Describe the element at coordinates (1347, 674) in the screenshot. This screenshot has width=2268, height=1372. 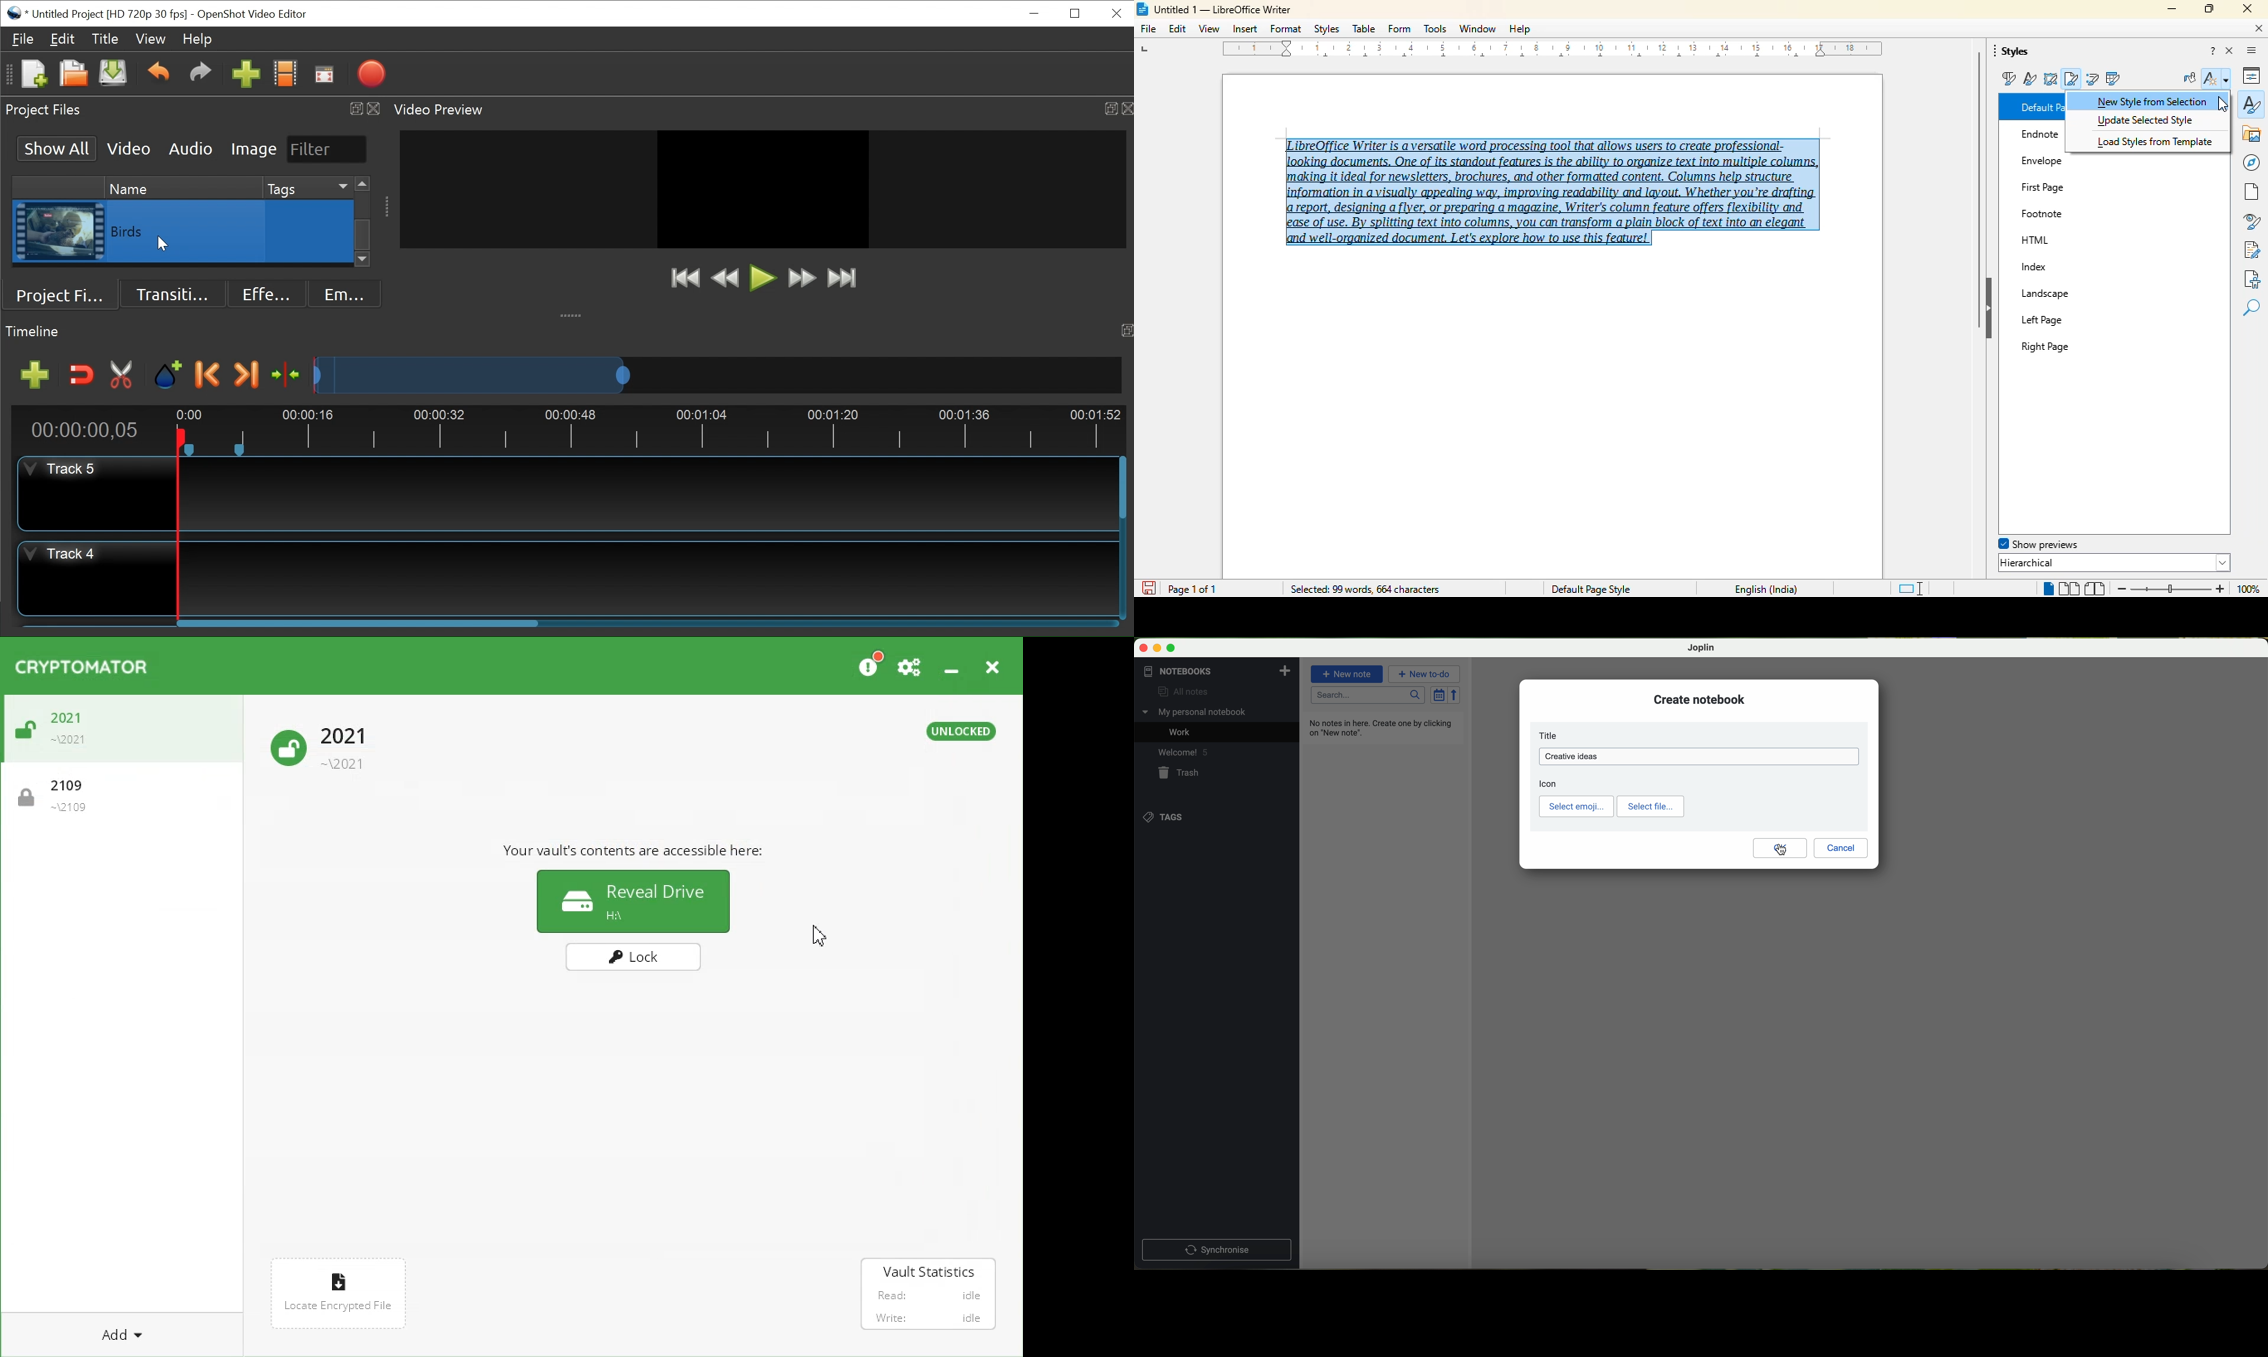
I see `new note button` at that location.